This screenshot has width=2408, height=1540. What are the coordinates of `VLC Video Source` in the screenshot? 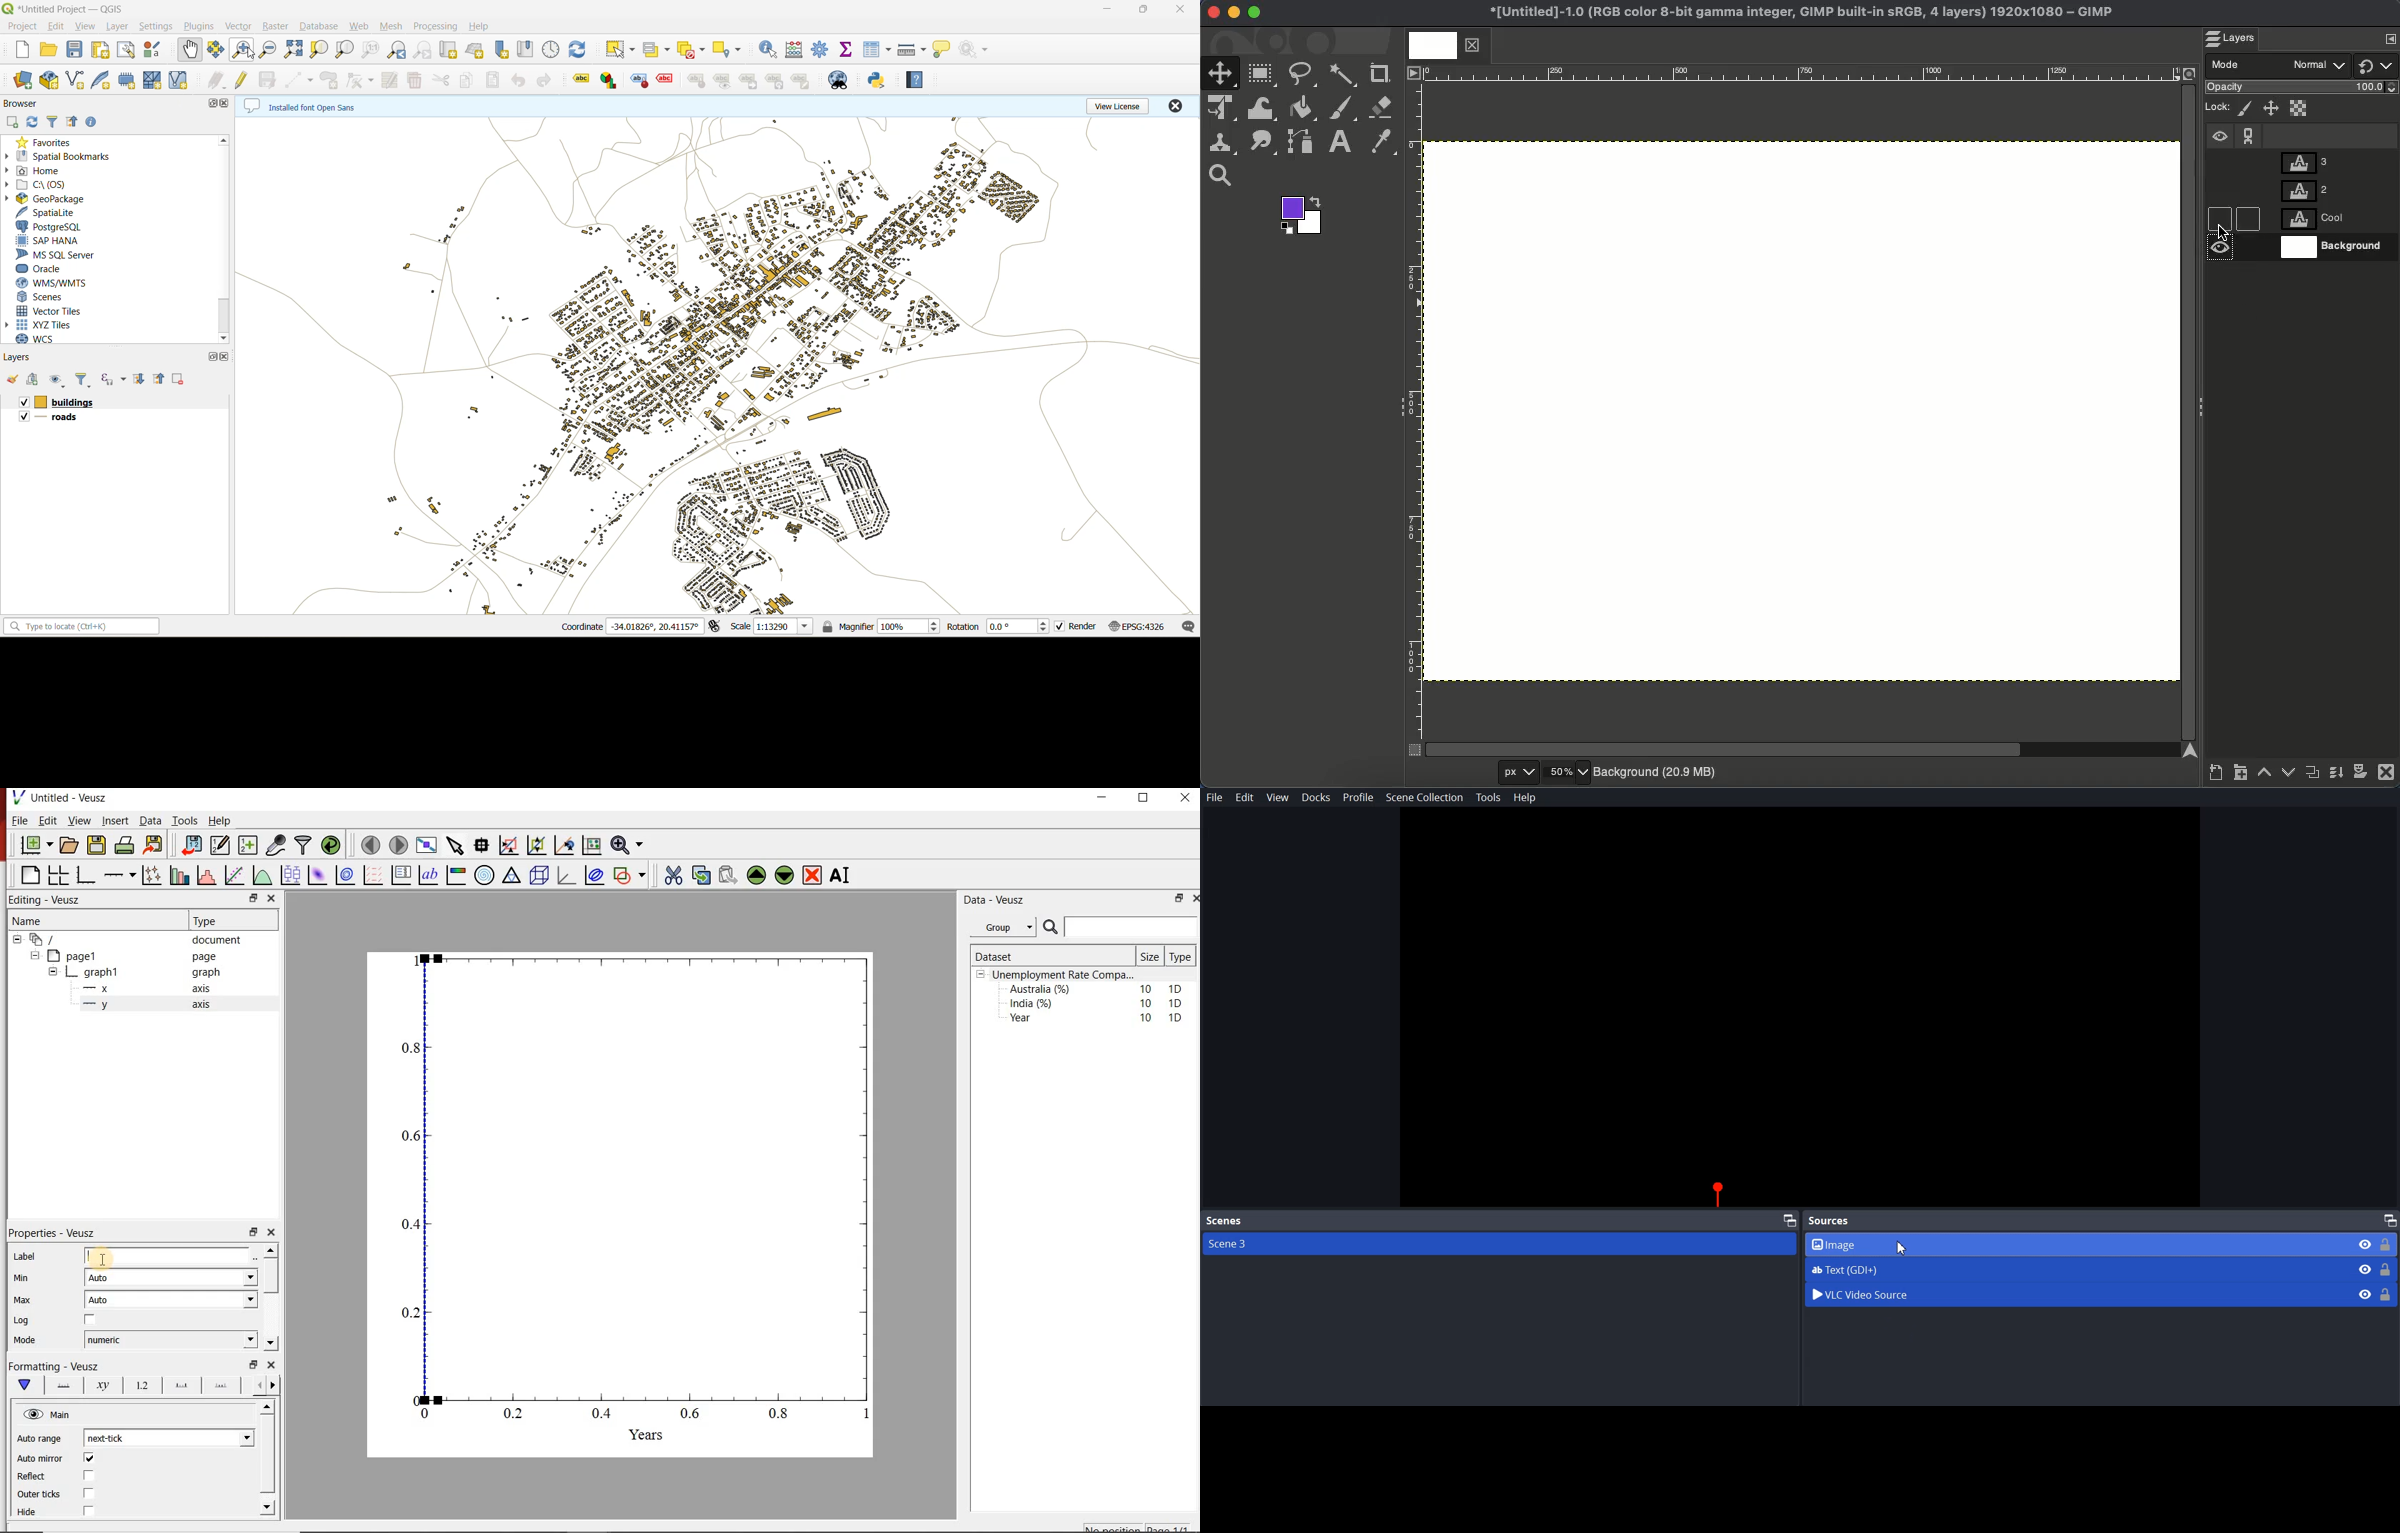 It's located at (2073, 1294).